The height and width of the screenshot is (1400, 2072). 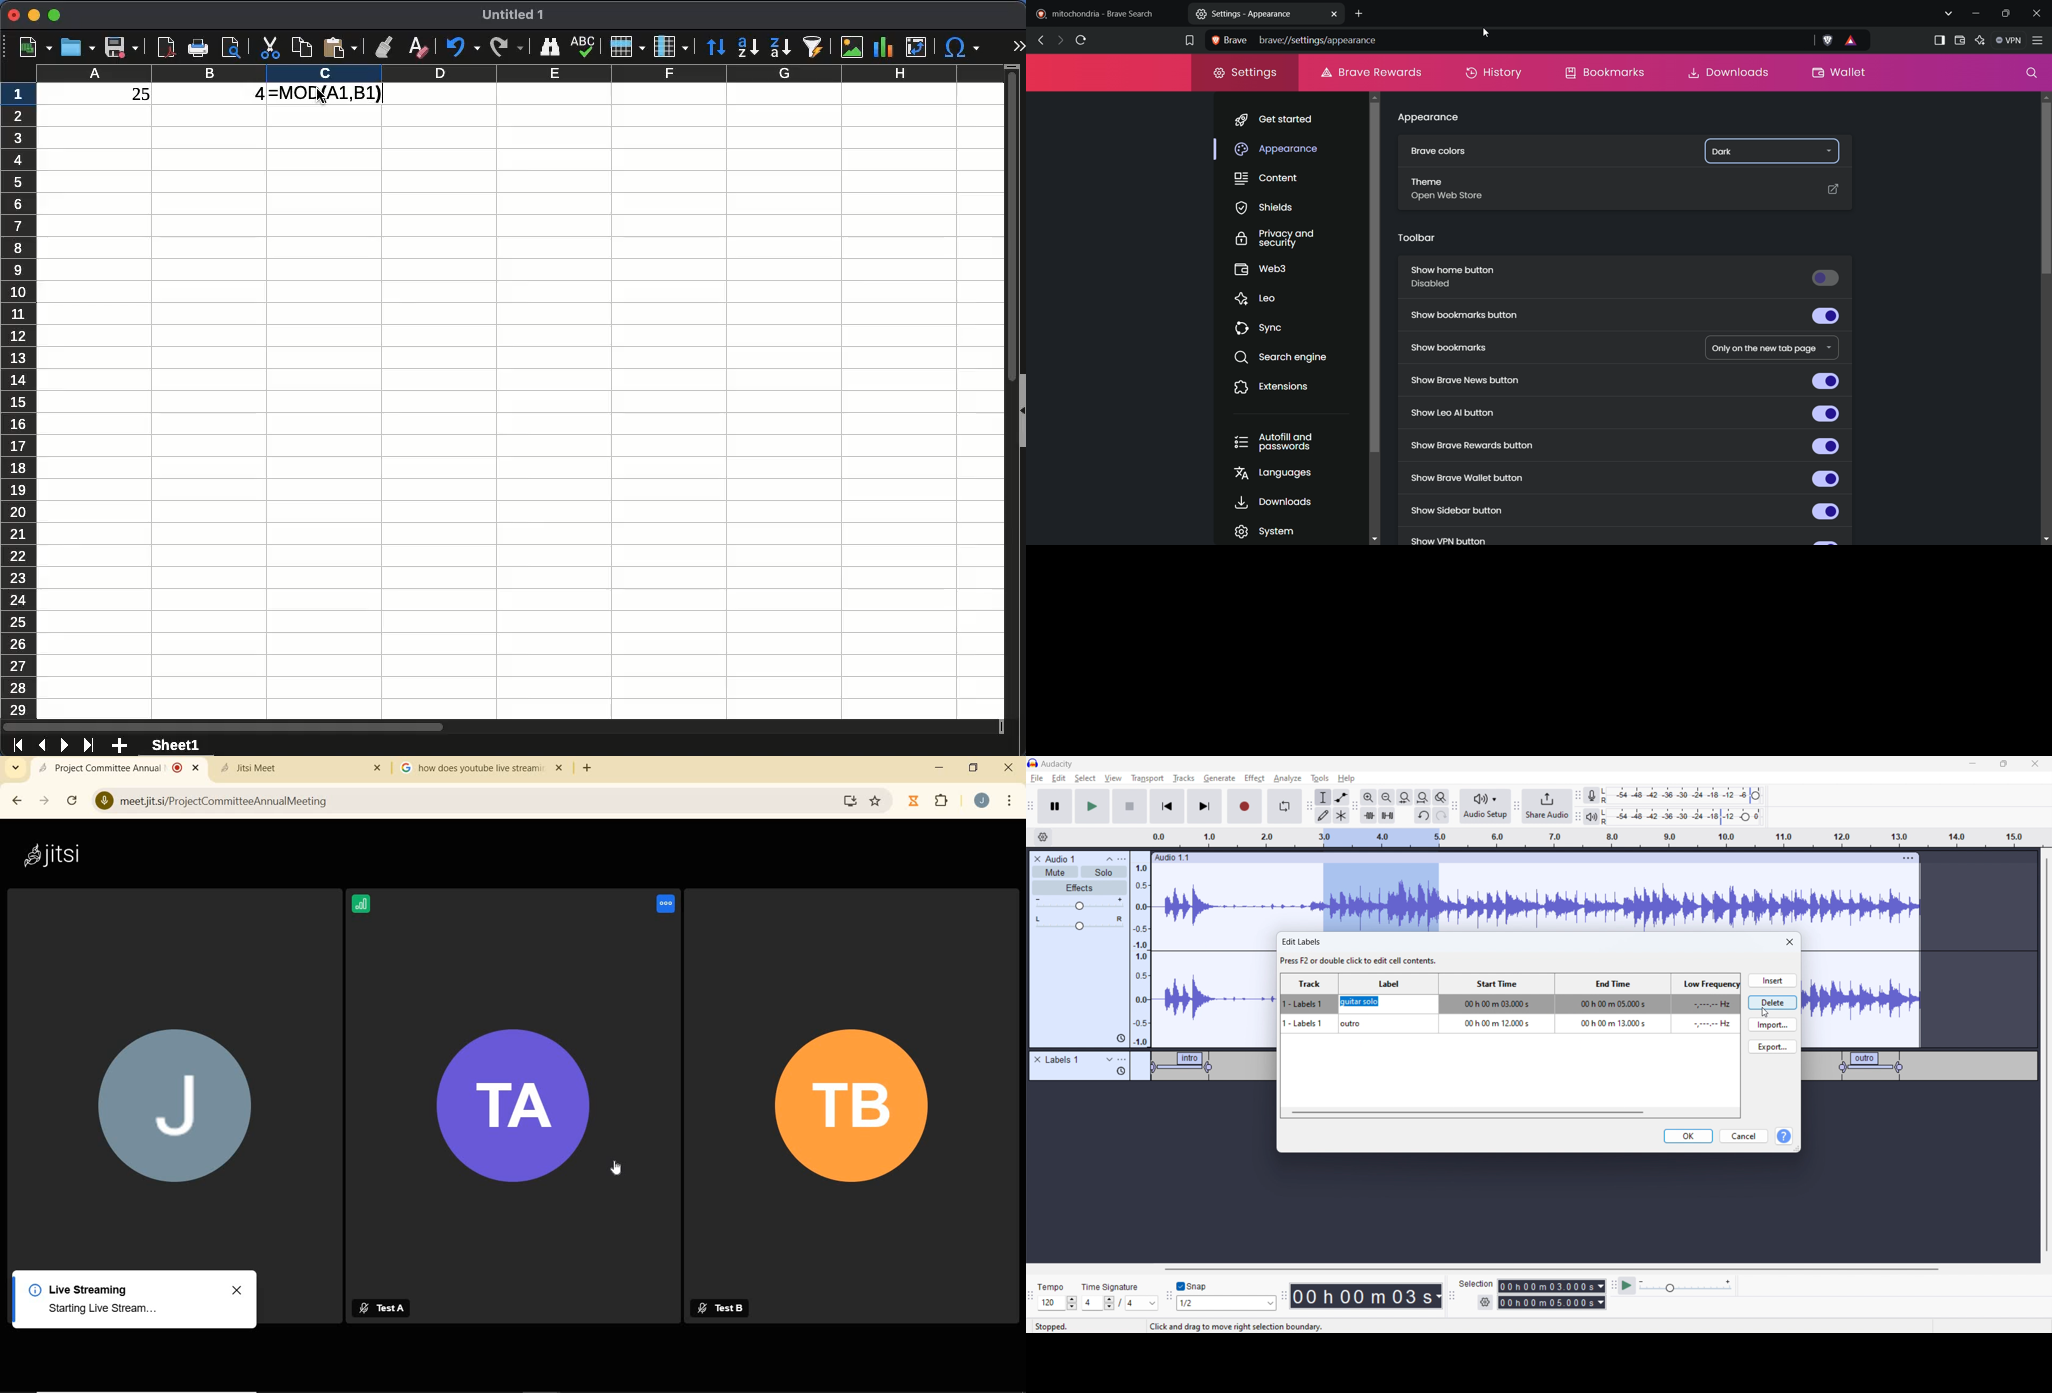 What do you see at coordinates (470, 768) in the screenshot?
I see `tab` at bounding box center [470, 768].